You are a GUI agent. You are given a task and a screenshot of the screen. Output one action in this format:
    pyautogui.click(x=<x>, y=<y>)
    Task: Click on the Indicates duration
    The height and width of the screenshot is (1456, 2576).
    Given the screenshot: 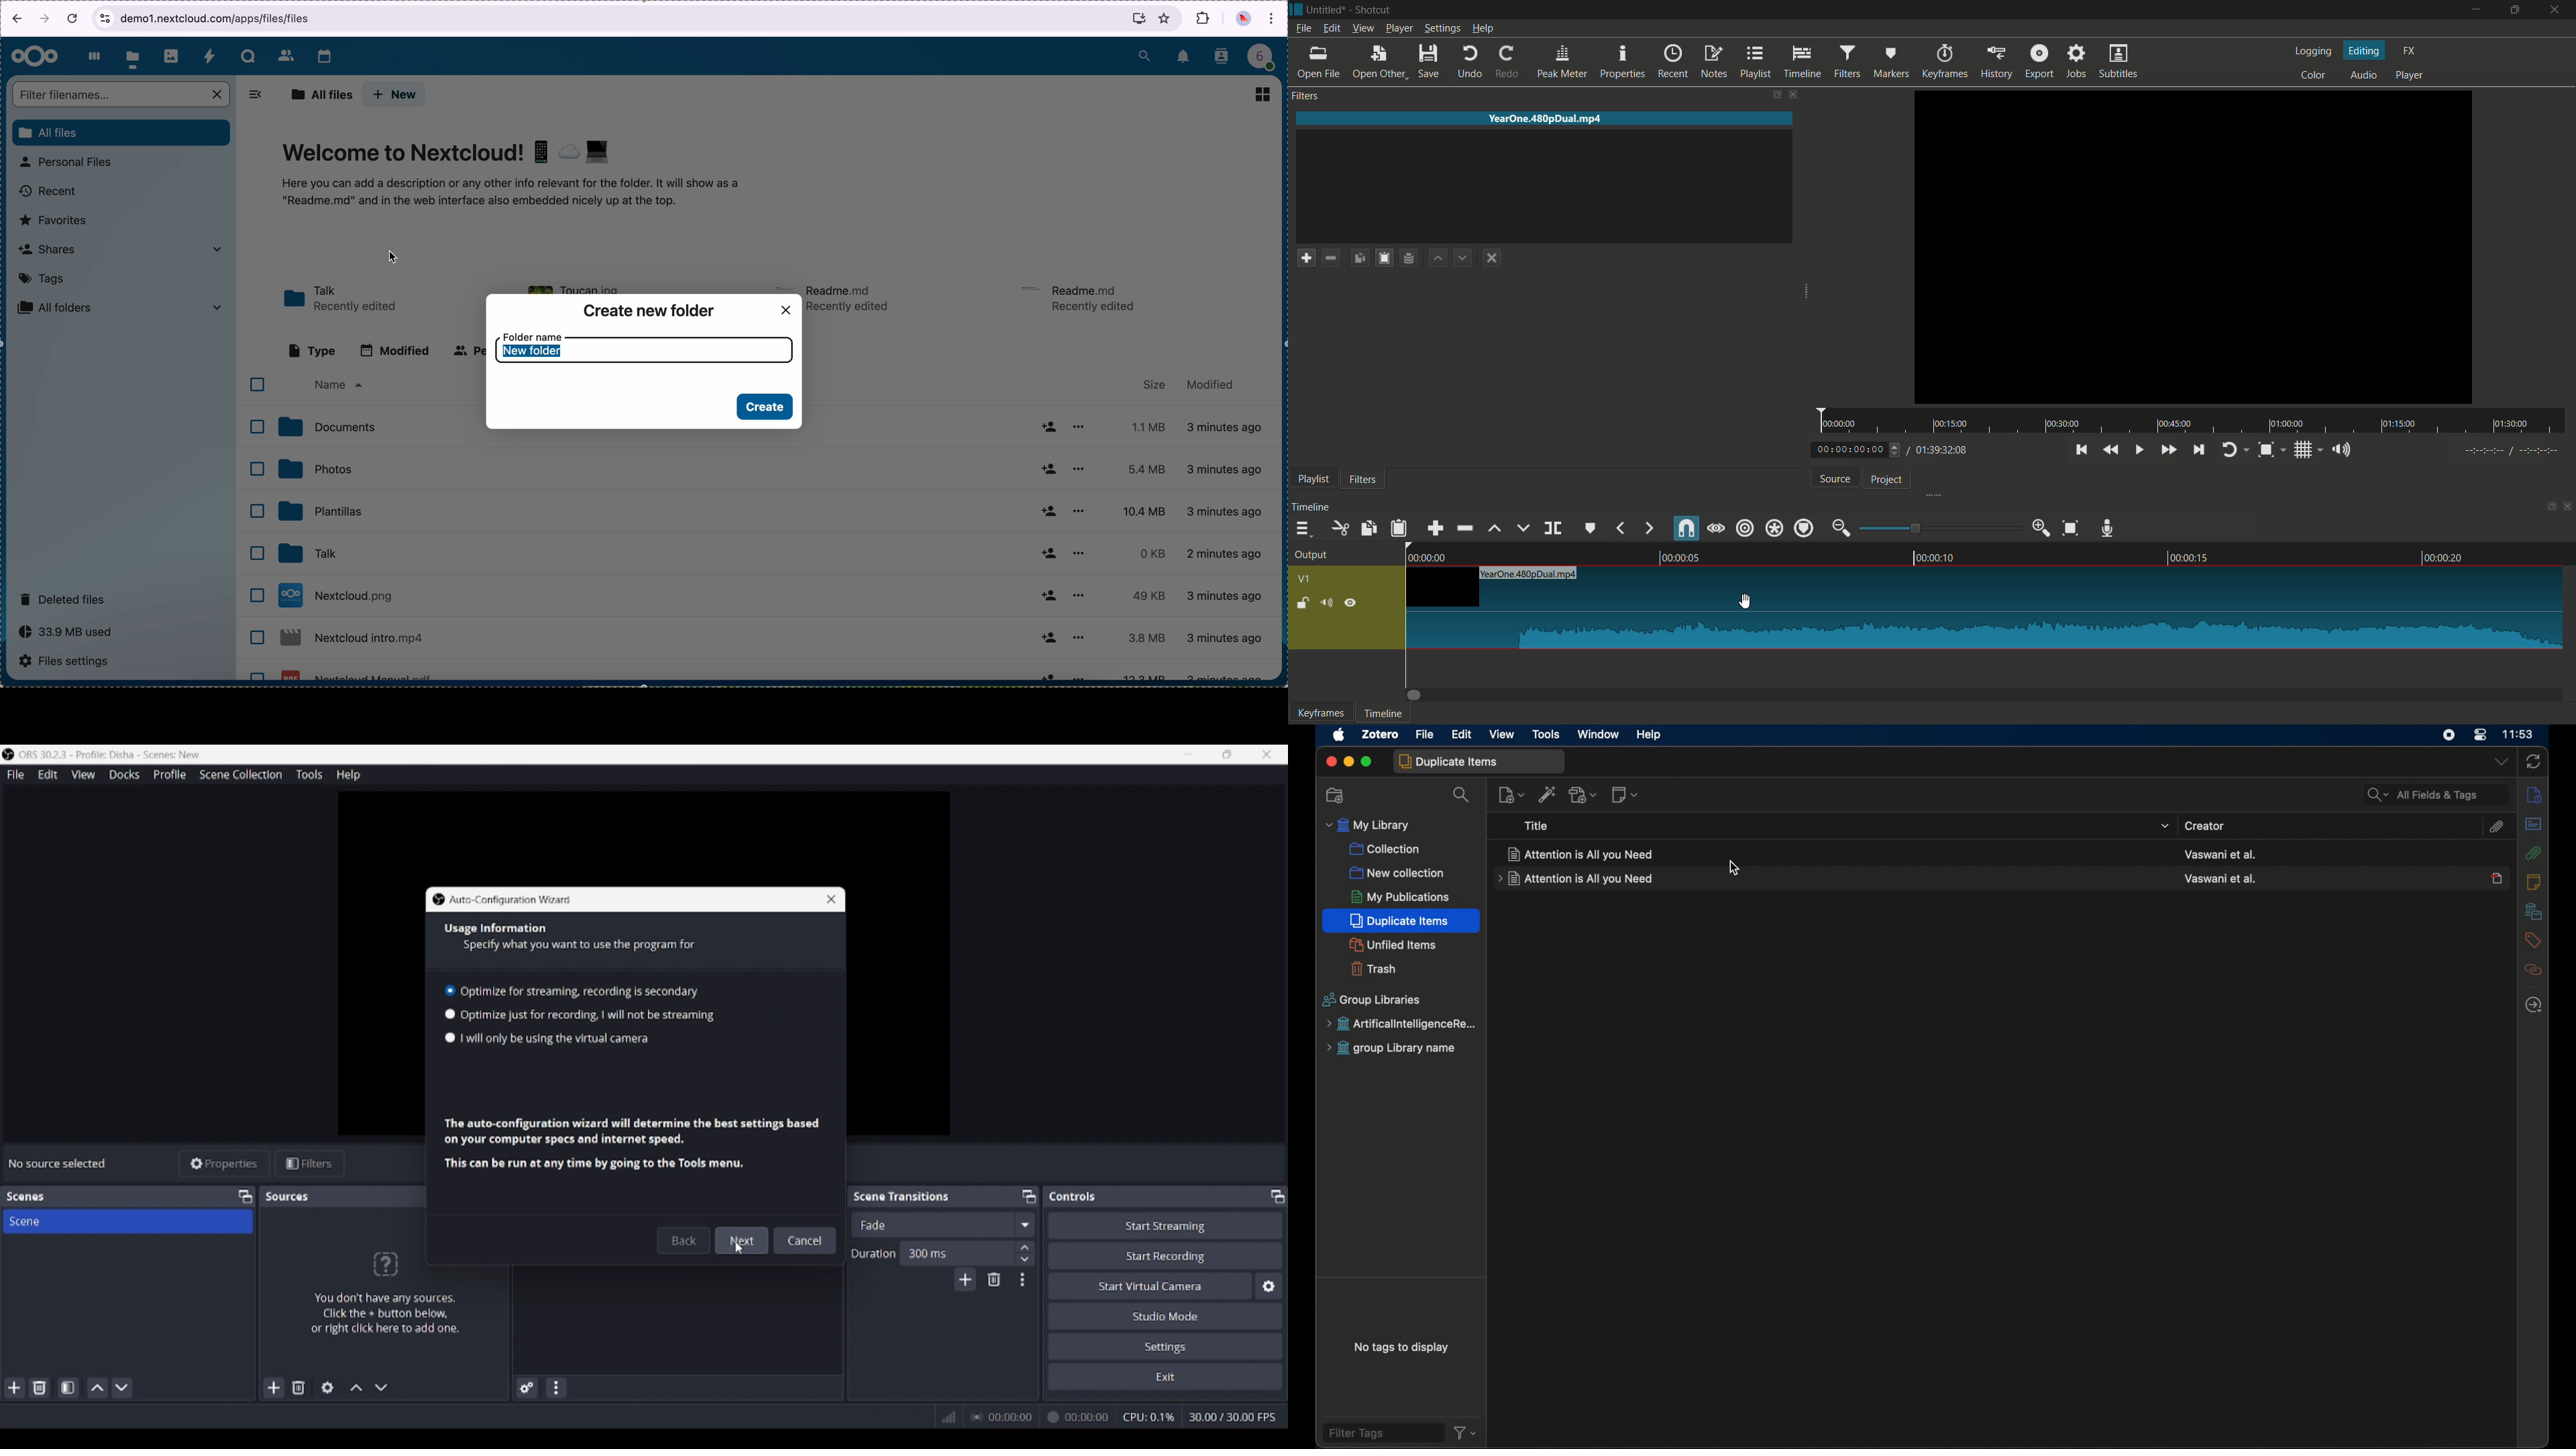 What is the action you would take?
    pyautogui.click(x=873, y=1253)
    